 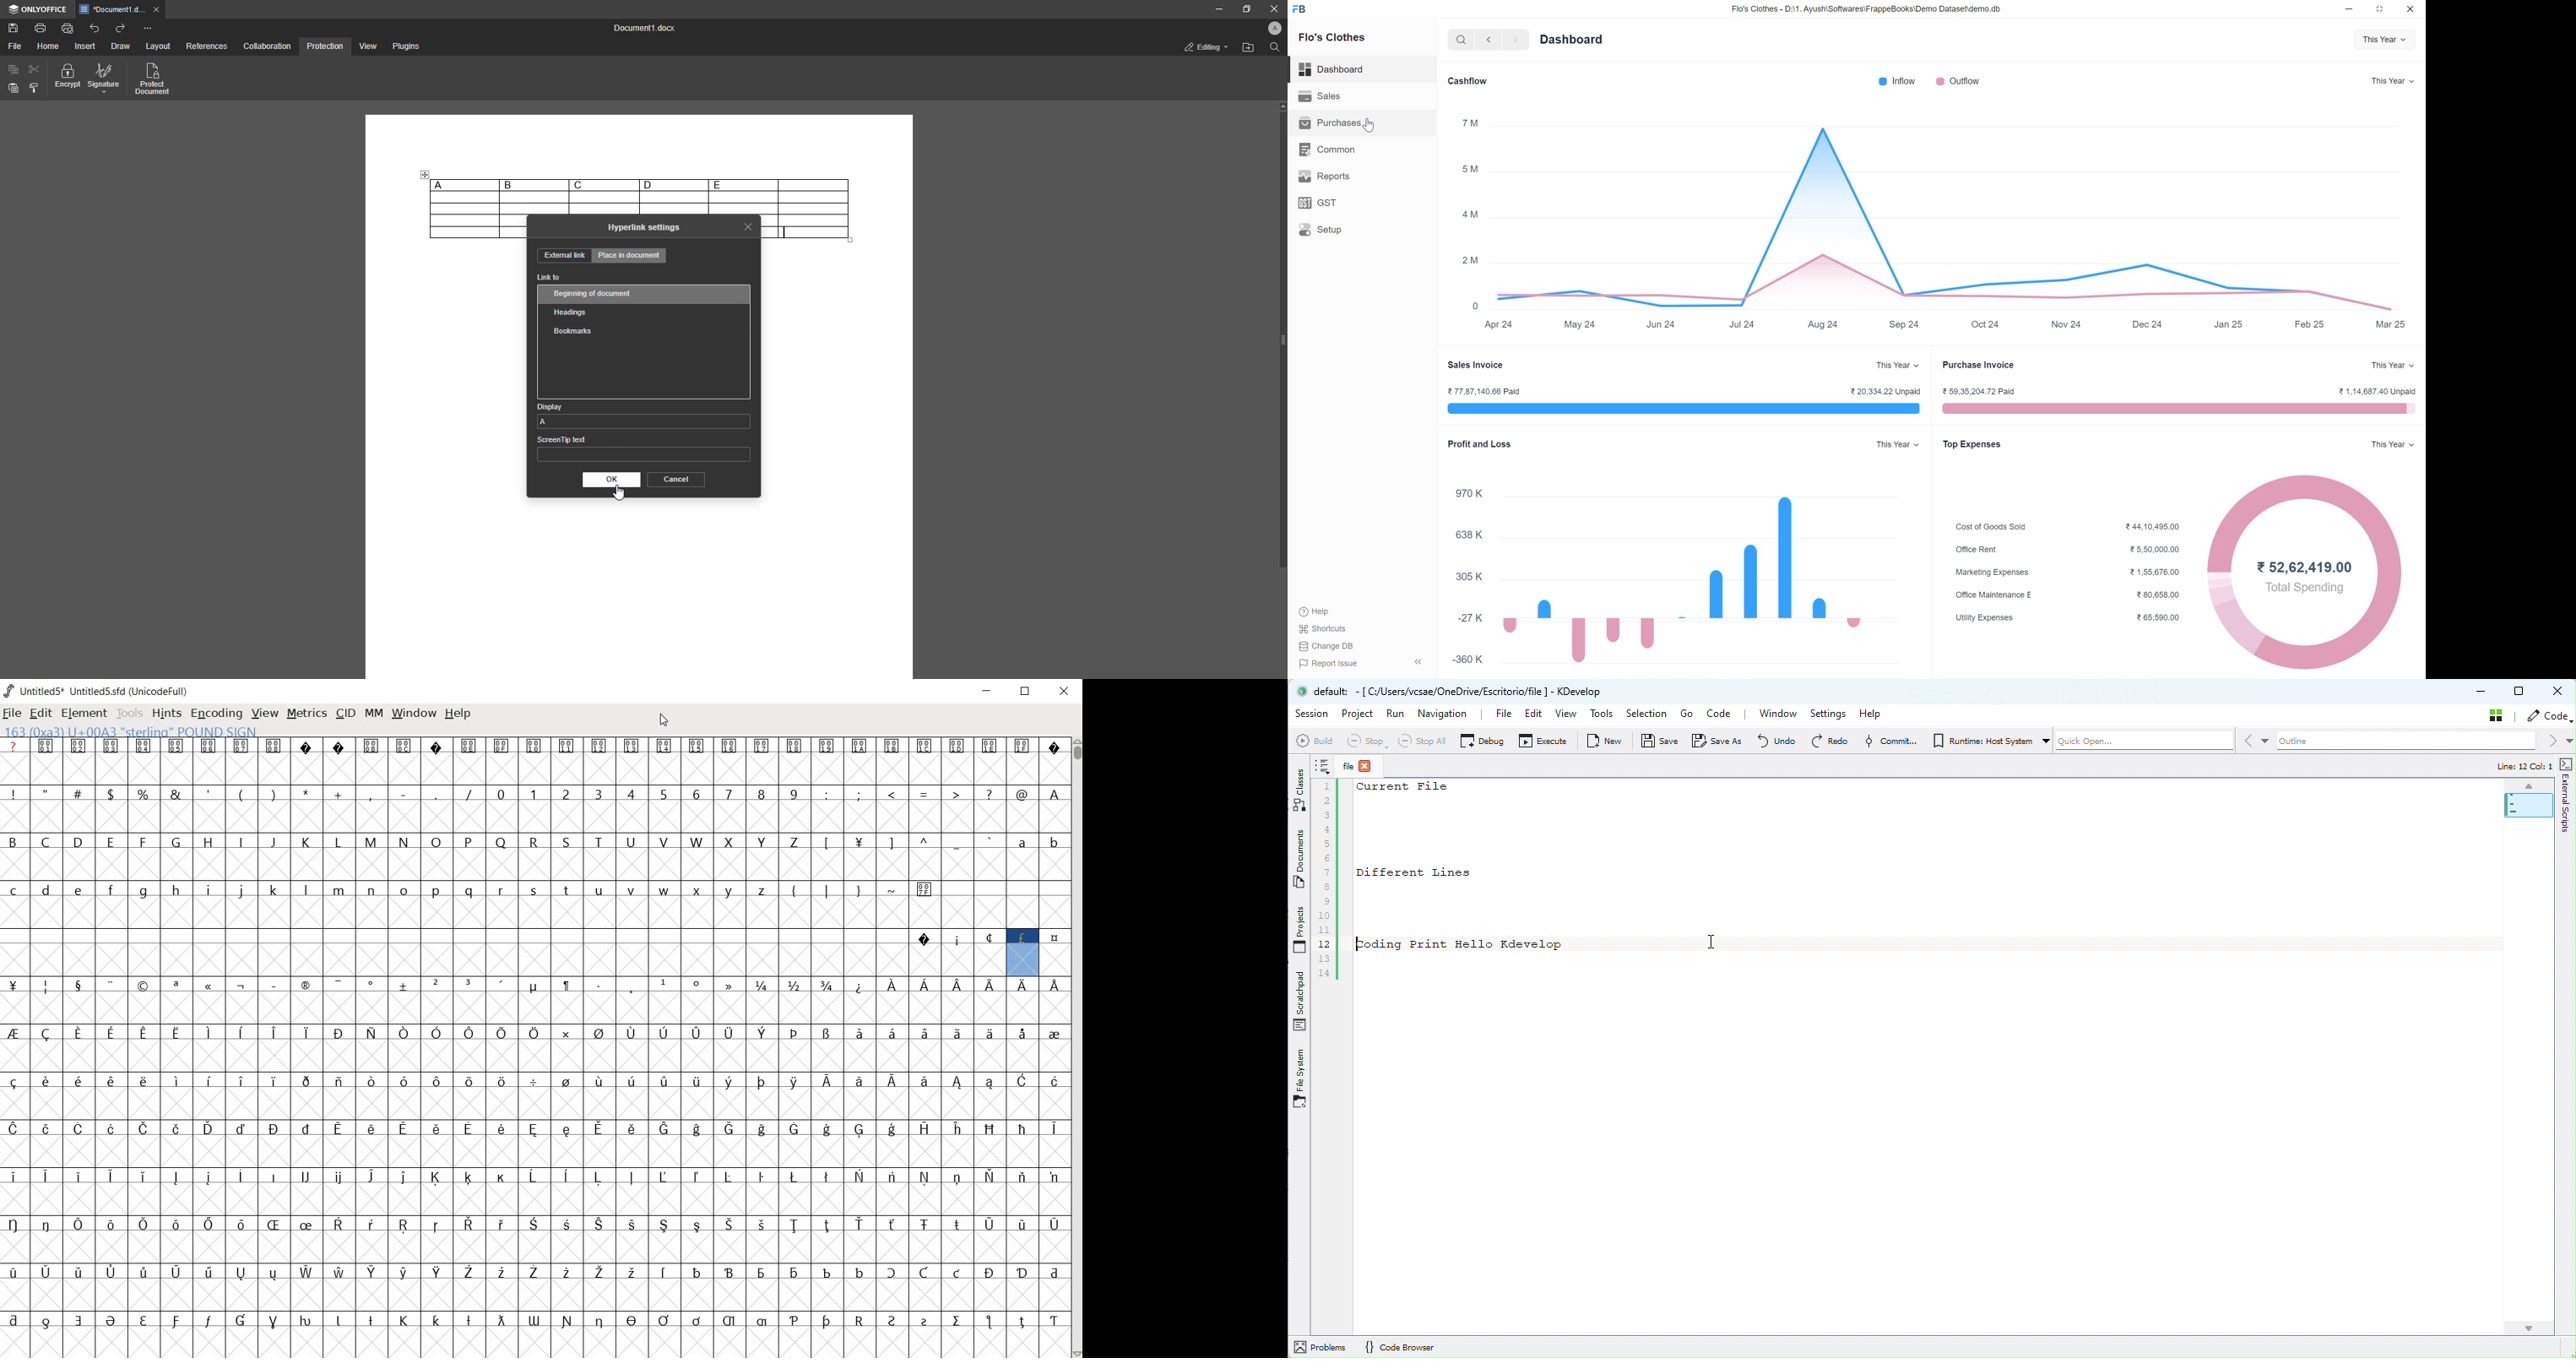 What do you see at coordinates (85, 713) in the screenshot?
I see `ELEMENT` at bounding box center [85, 713].